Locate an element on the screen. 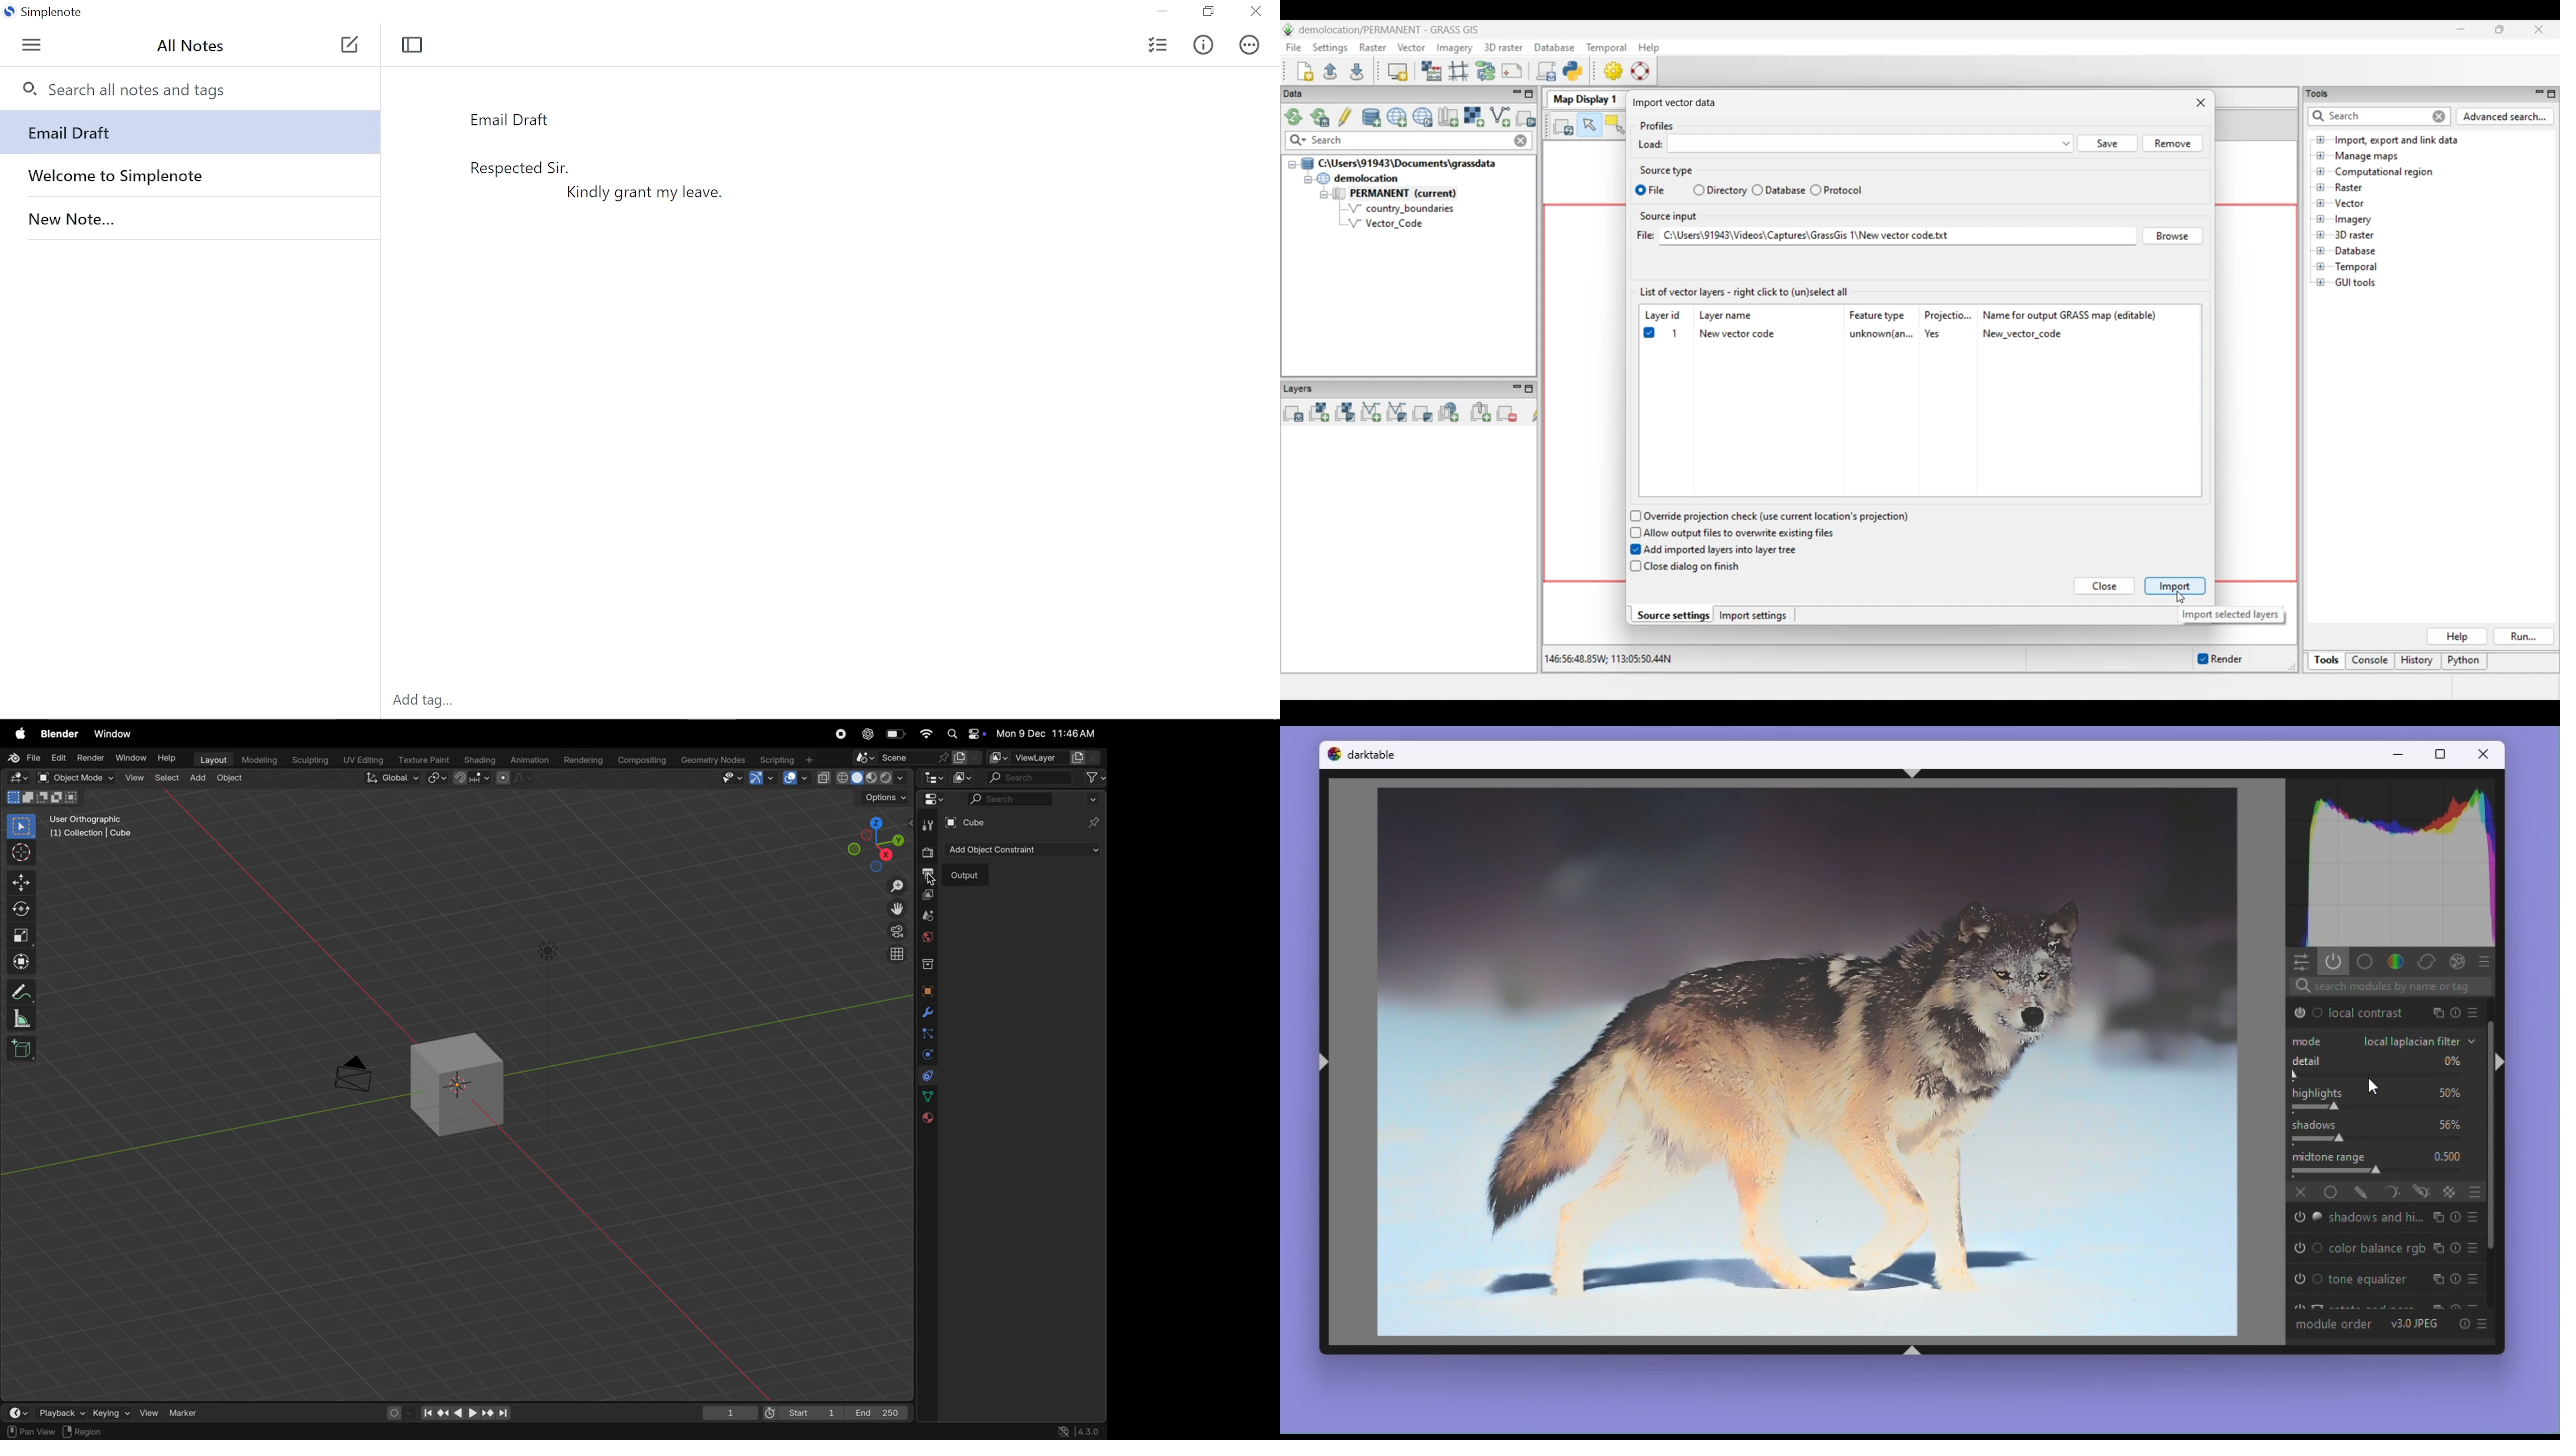 The image size is (2576, 1456). Minimize is located at coordinates (2398, 752).